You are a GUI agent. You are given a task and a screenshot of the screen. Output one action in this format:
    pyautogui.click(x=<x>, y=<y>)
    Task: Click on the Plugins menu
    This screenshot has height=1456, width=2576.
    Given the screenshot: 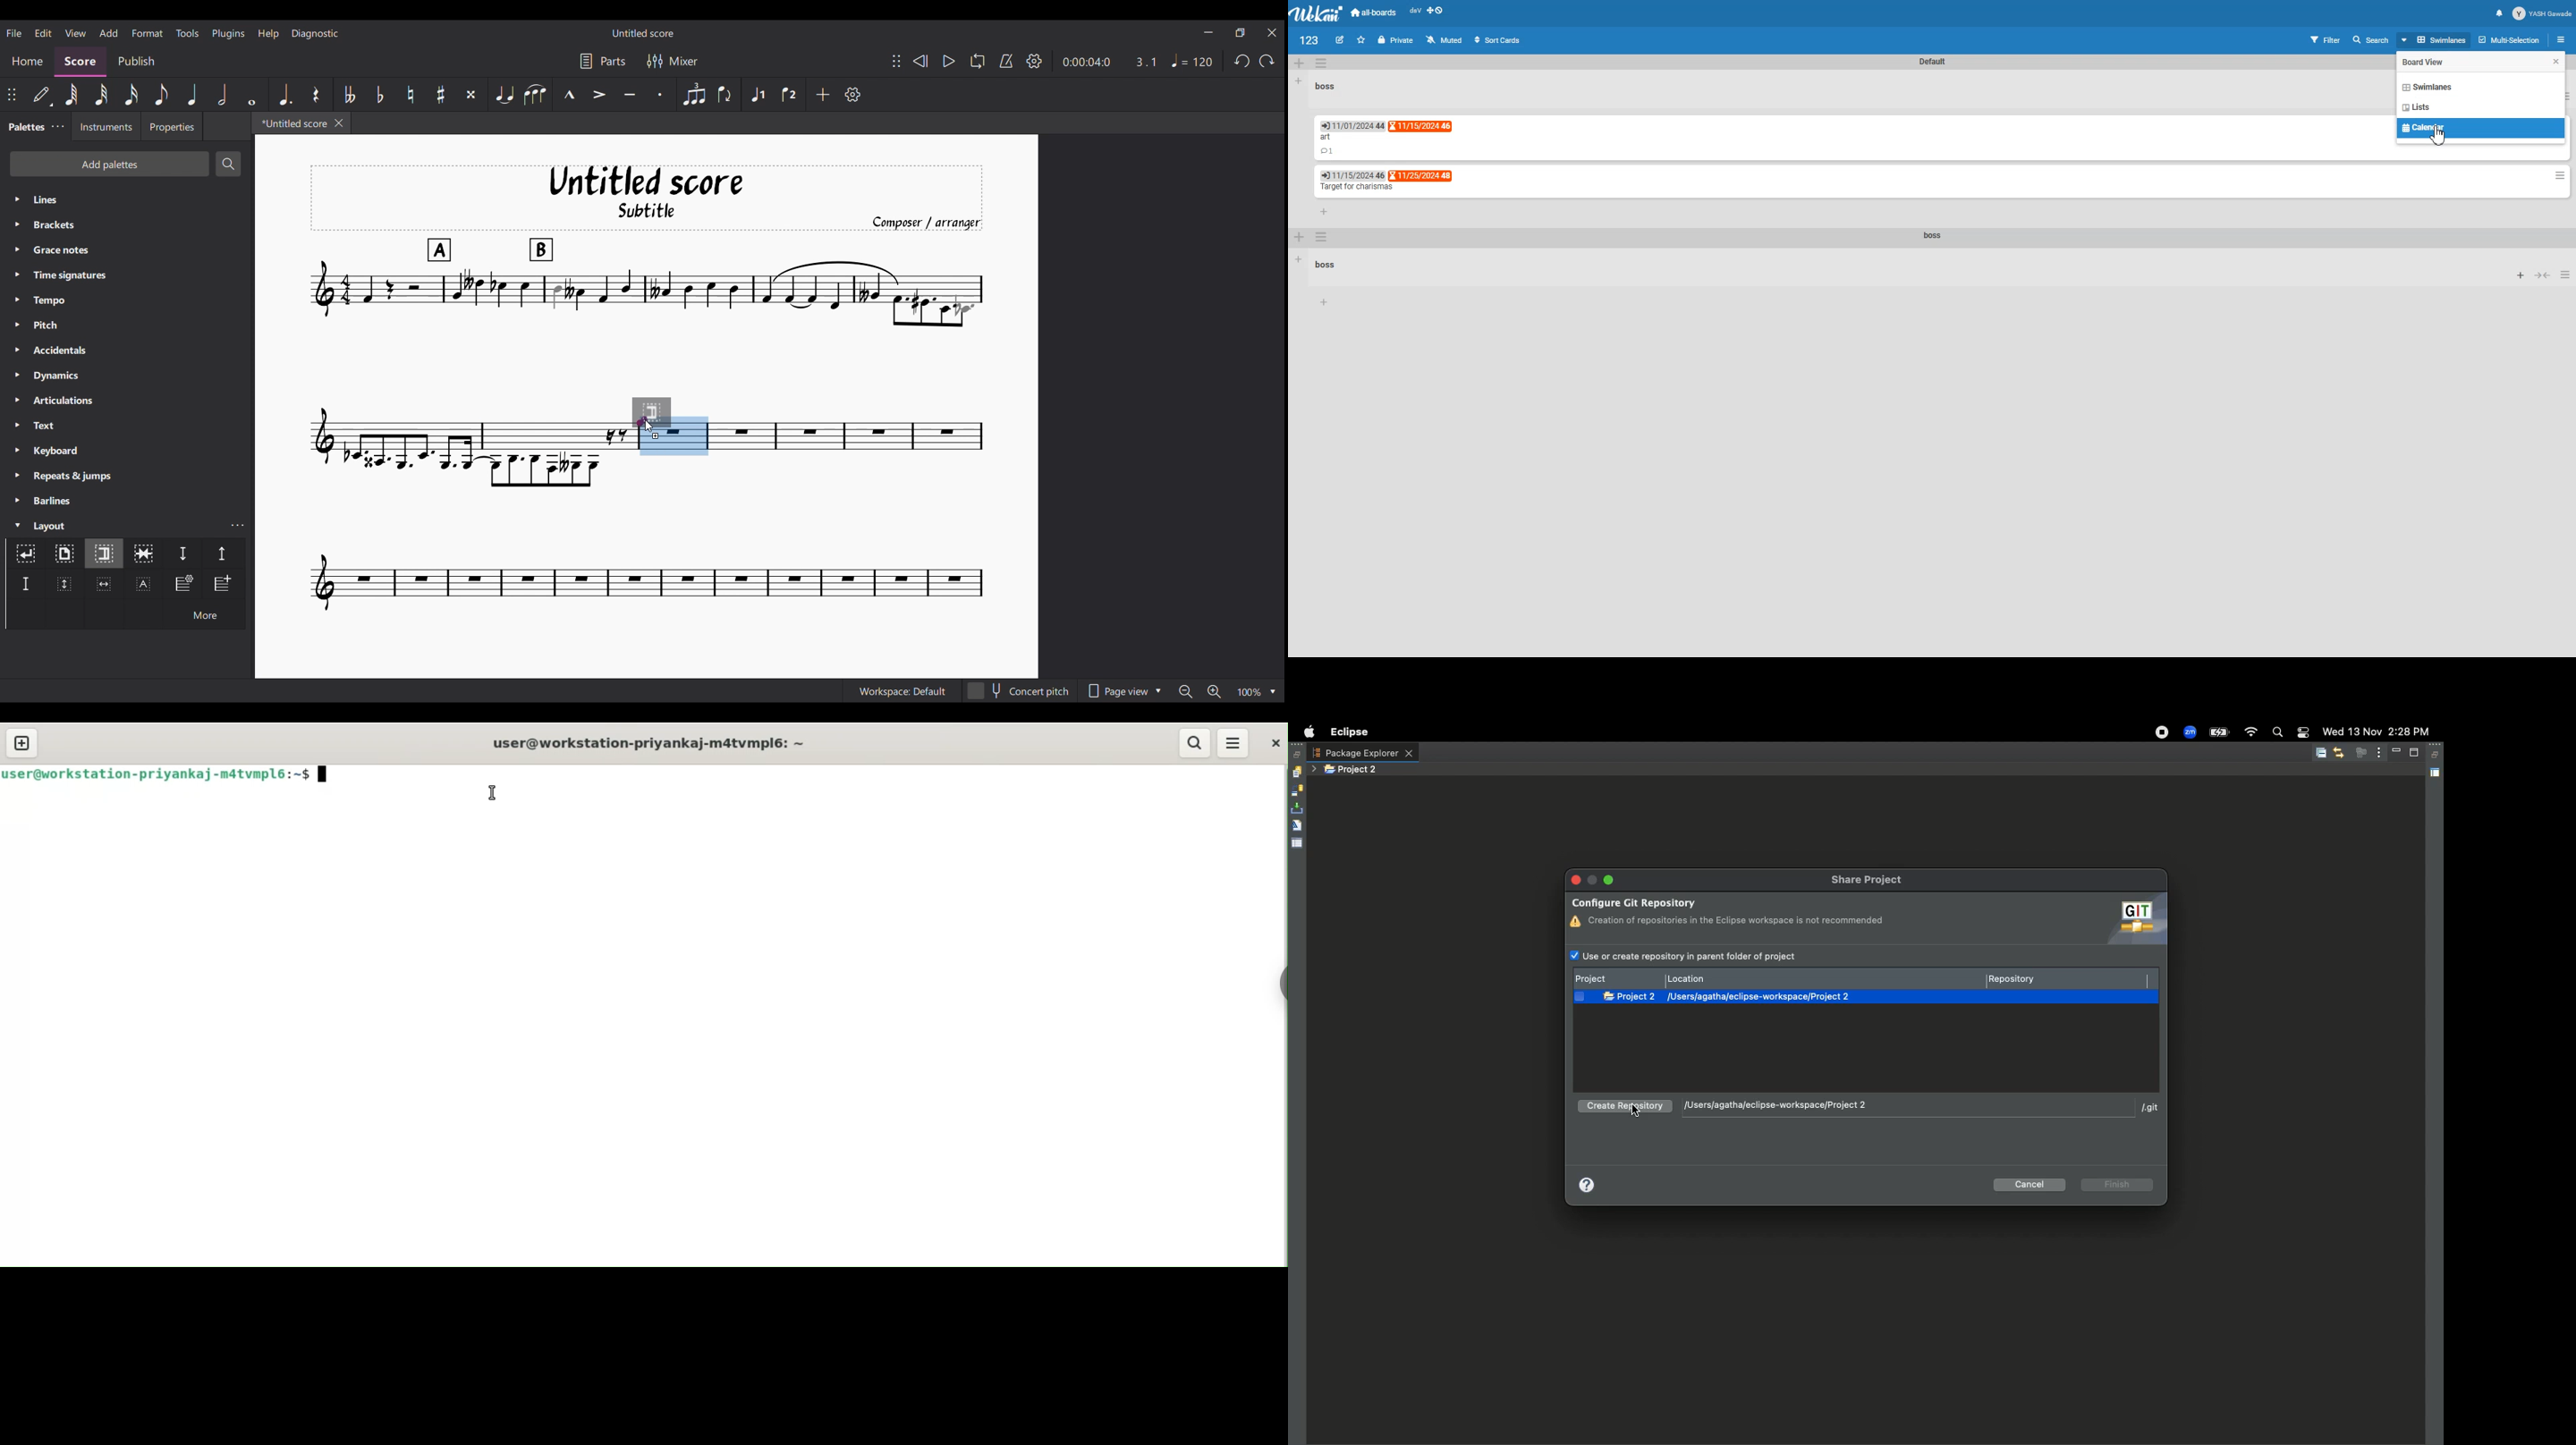 What is the action you would take?
    pyautogui.click(x=228, y=33)
    